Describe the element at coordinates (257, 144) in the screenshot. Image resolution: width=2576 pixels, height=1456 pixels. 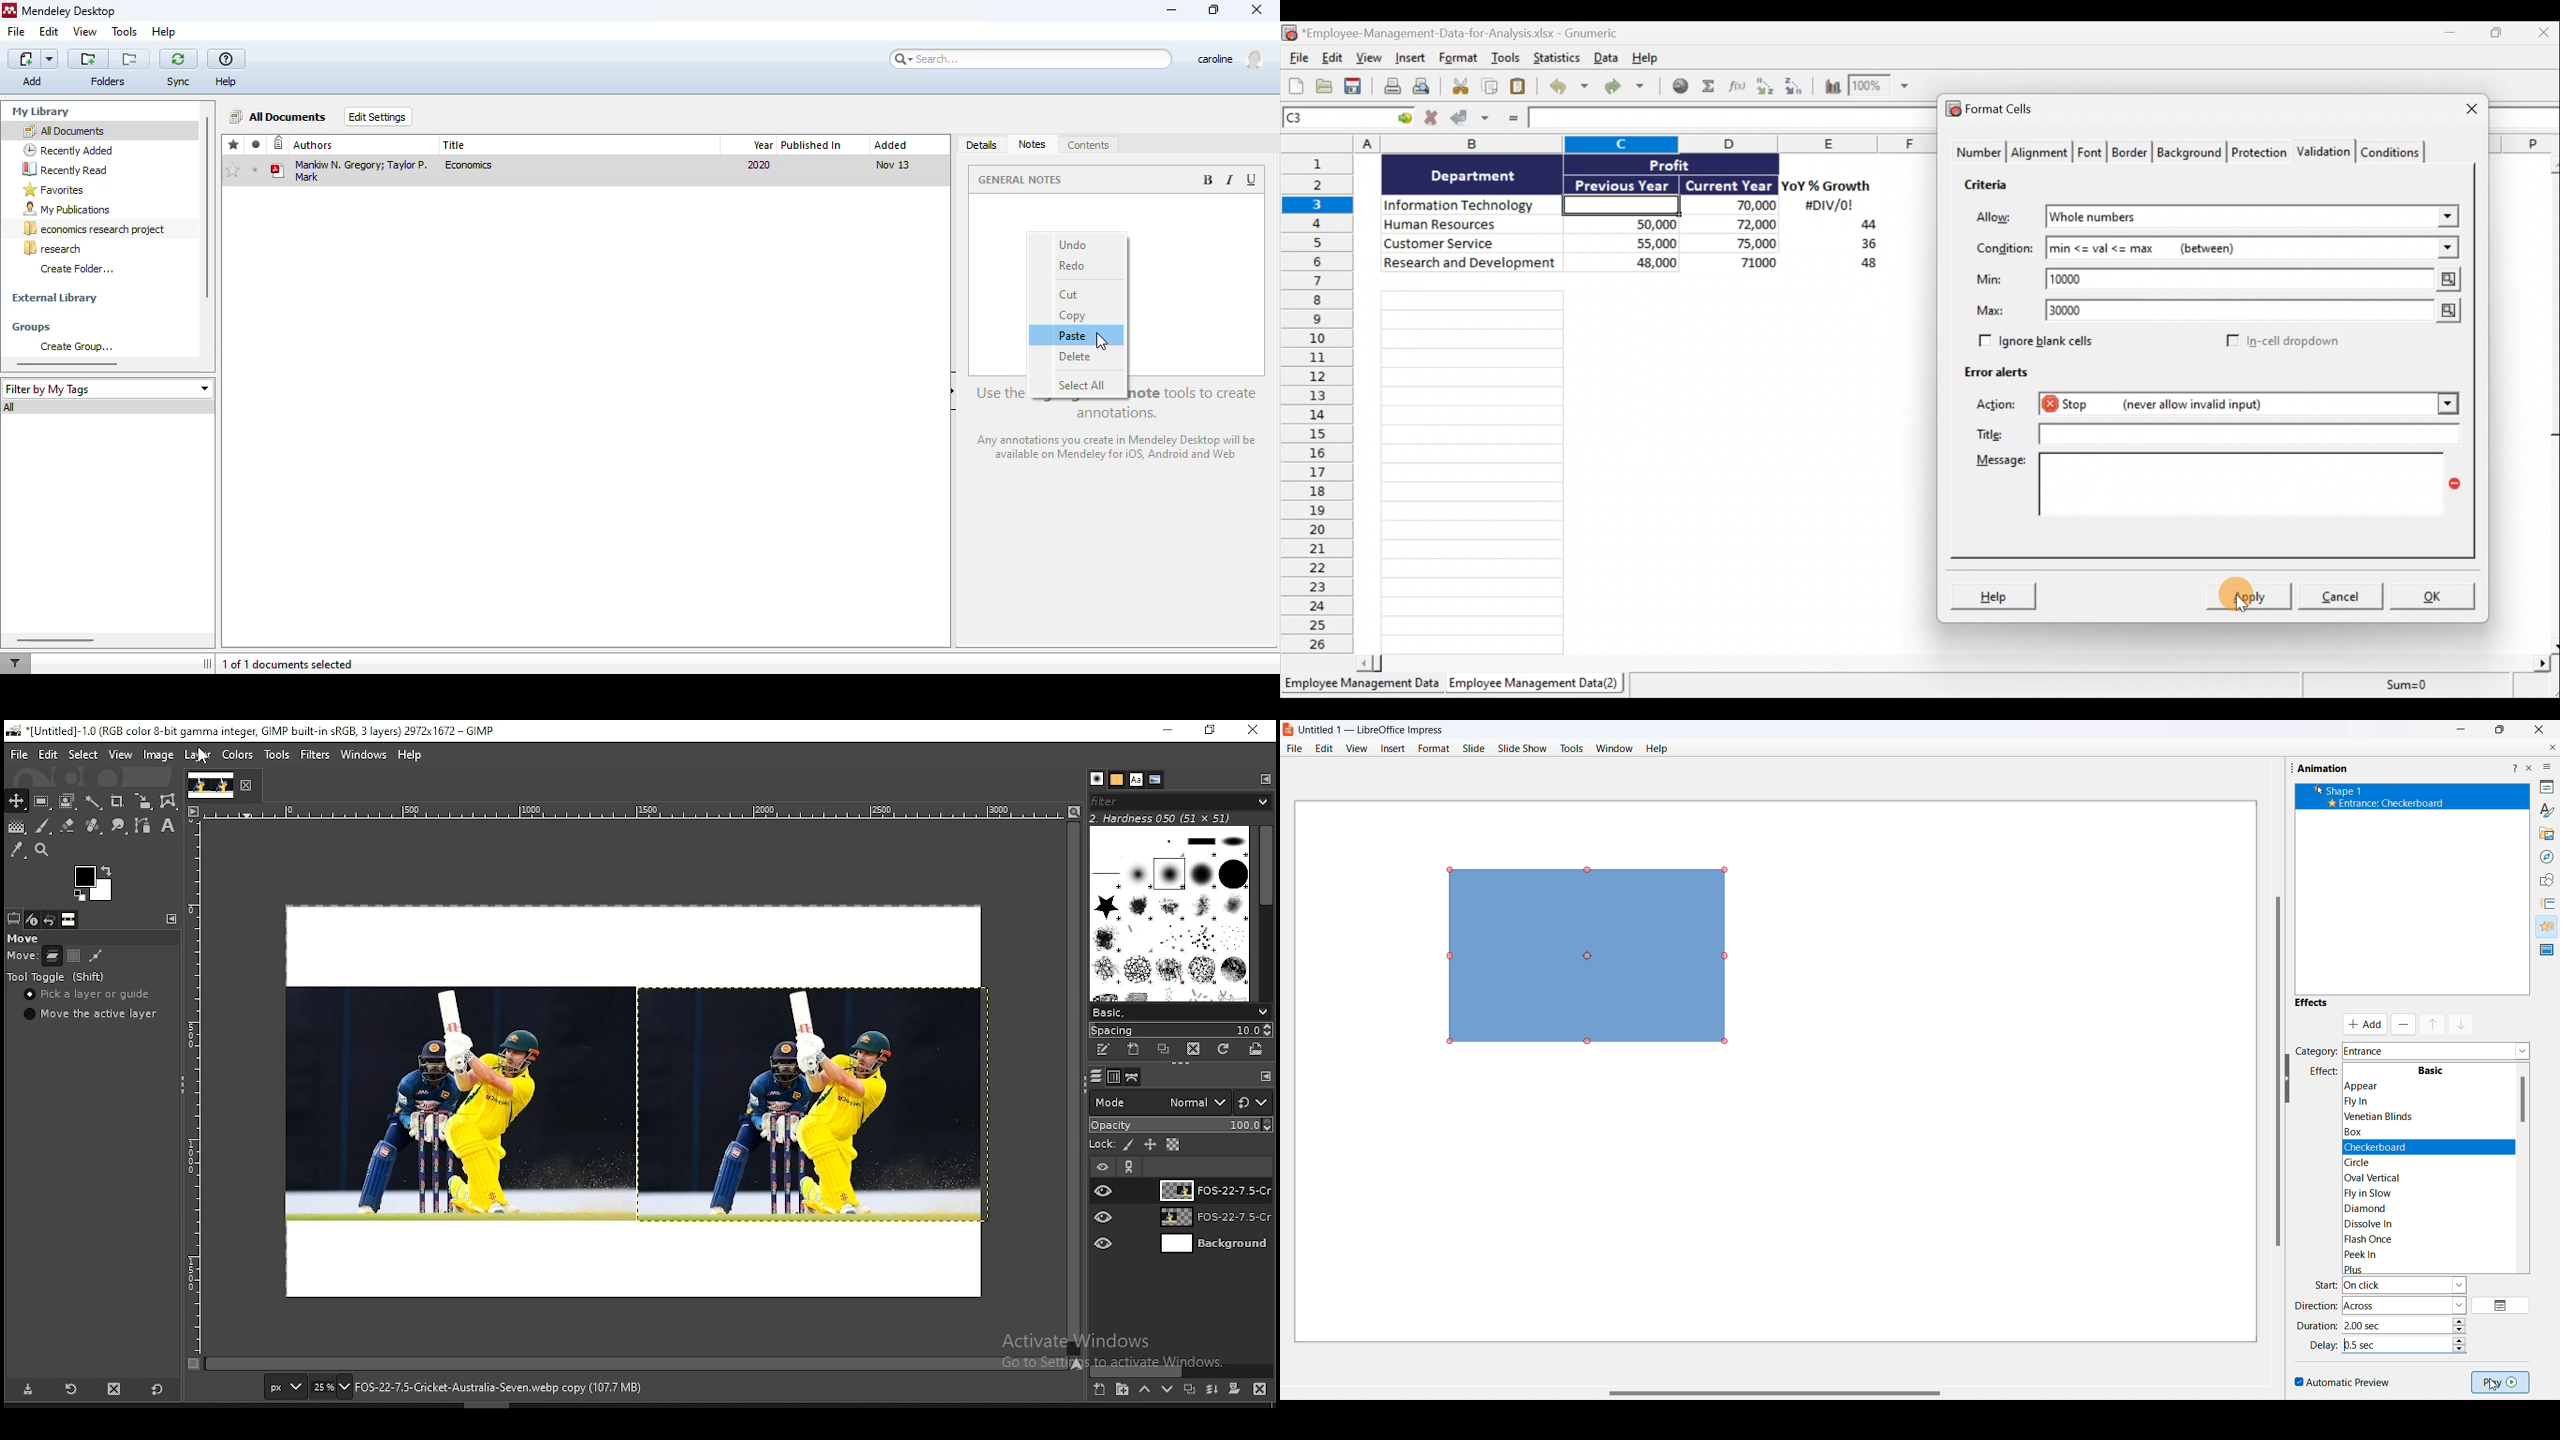
I see `read/unread` at that location.